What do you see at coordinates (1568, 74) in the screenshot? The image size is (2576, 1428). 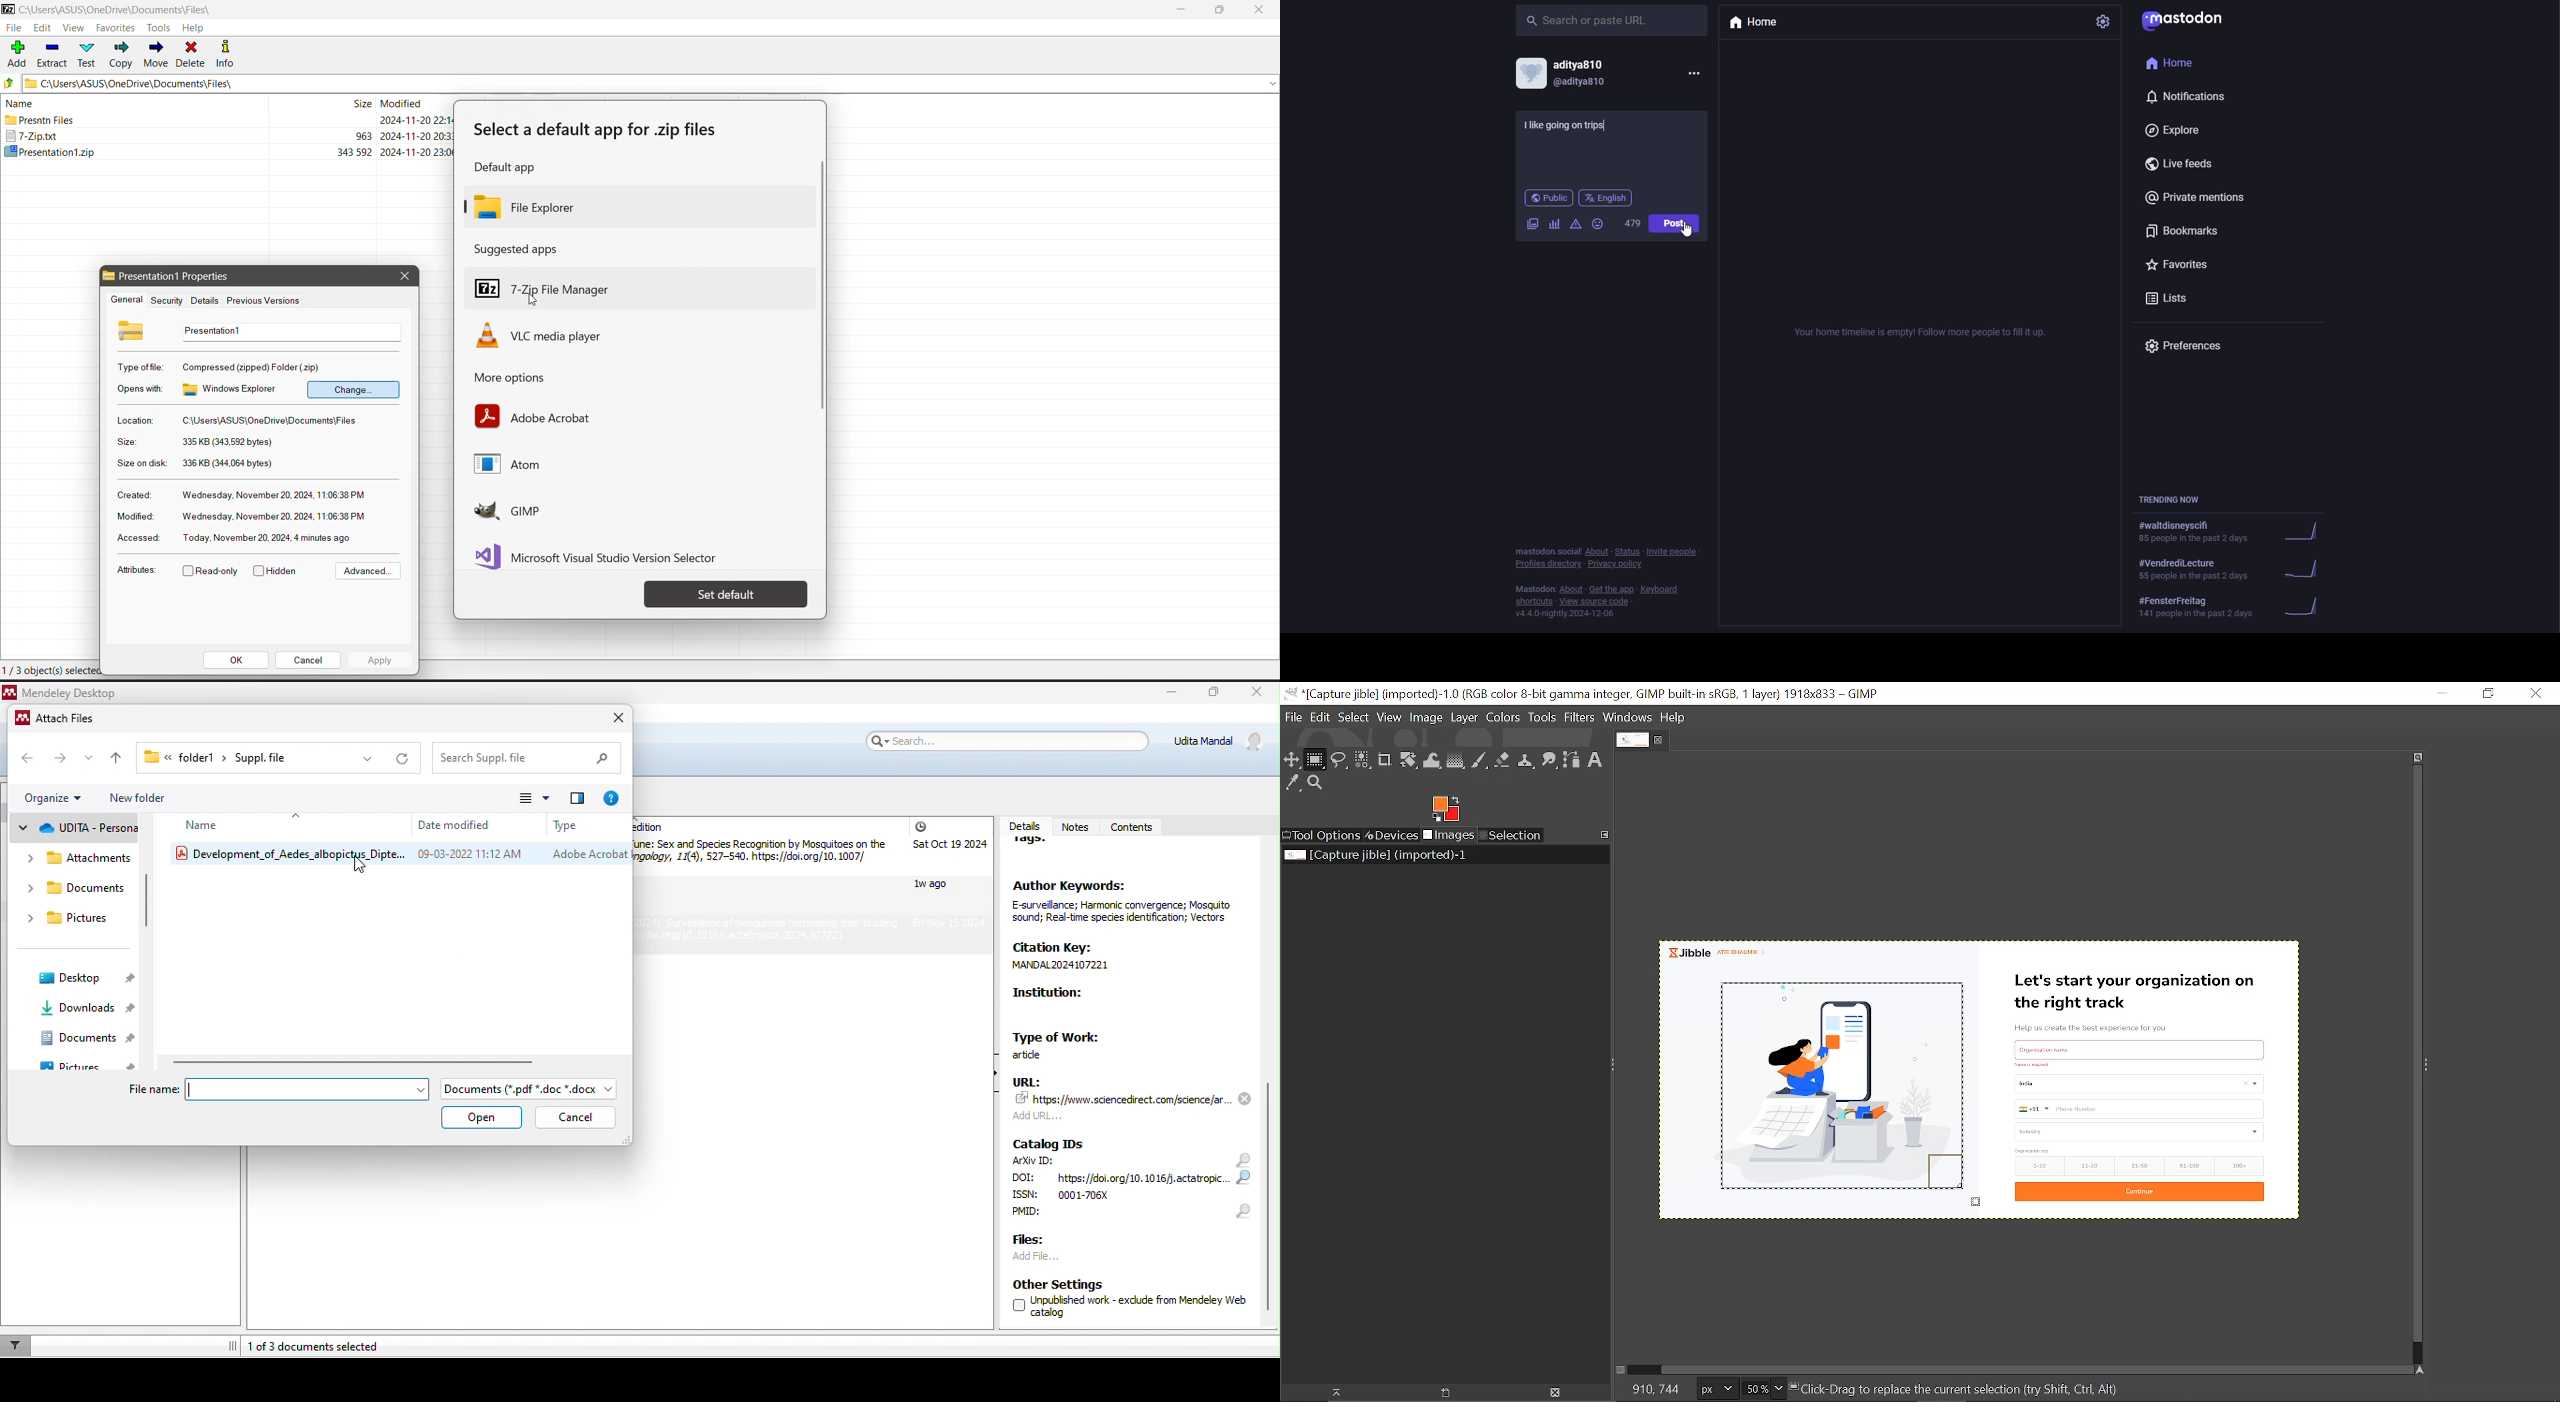 I see `account` at bounding box center [1568, 74].